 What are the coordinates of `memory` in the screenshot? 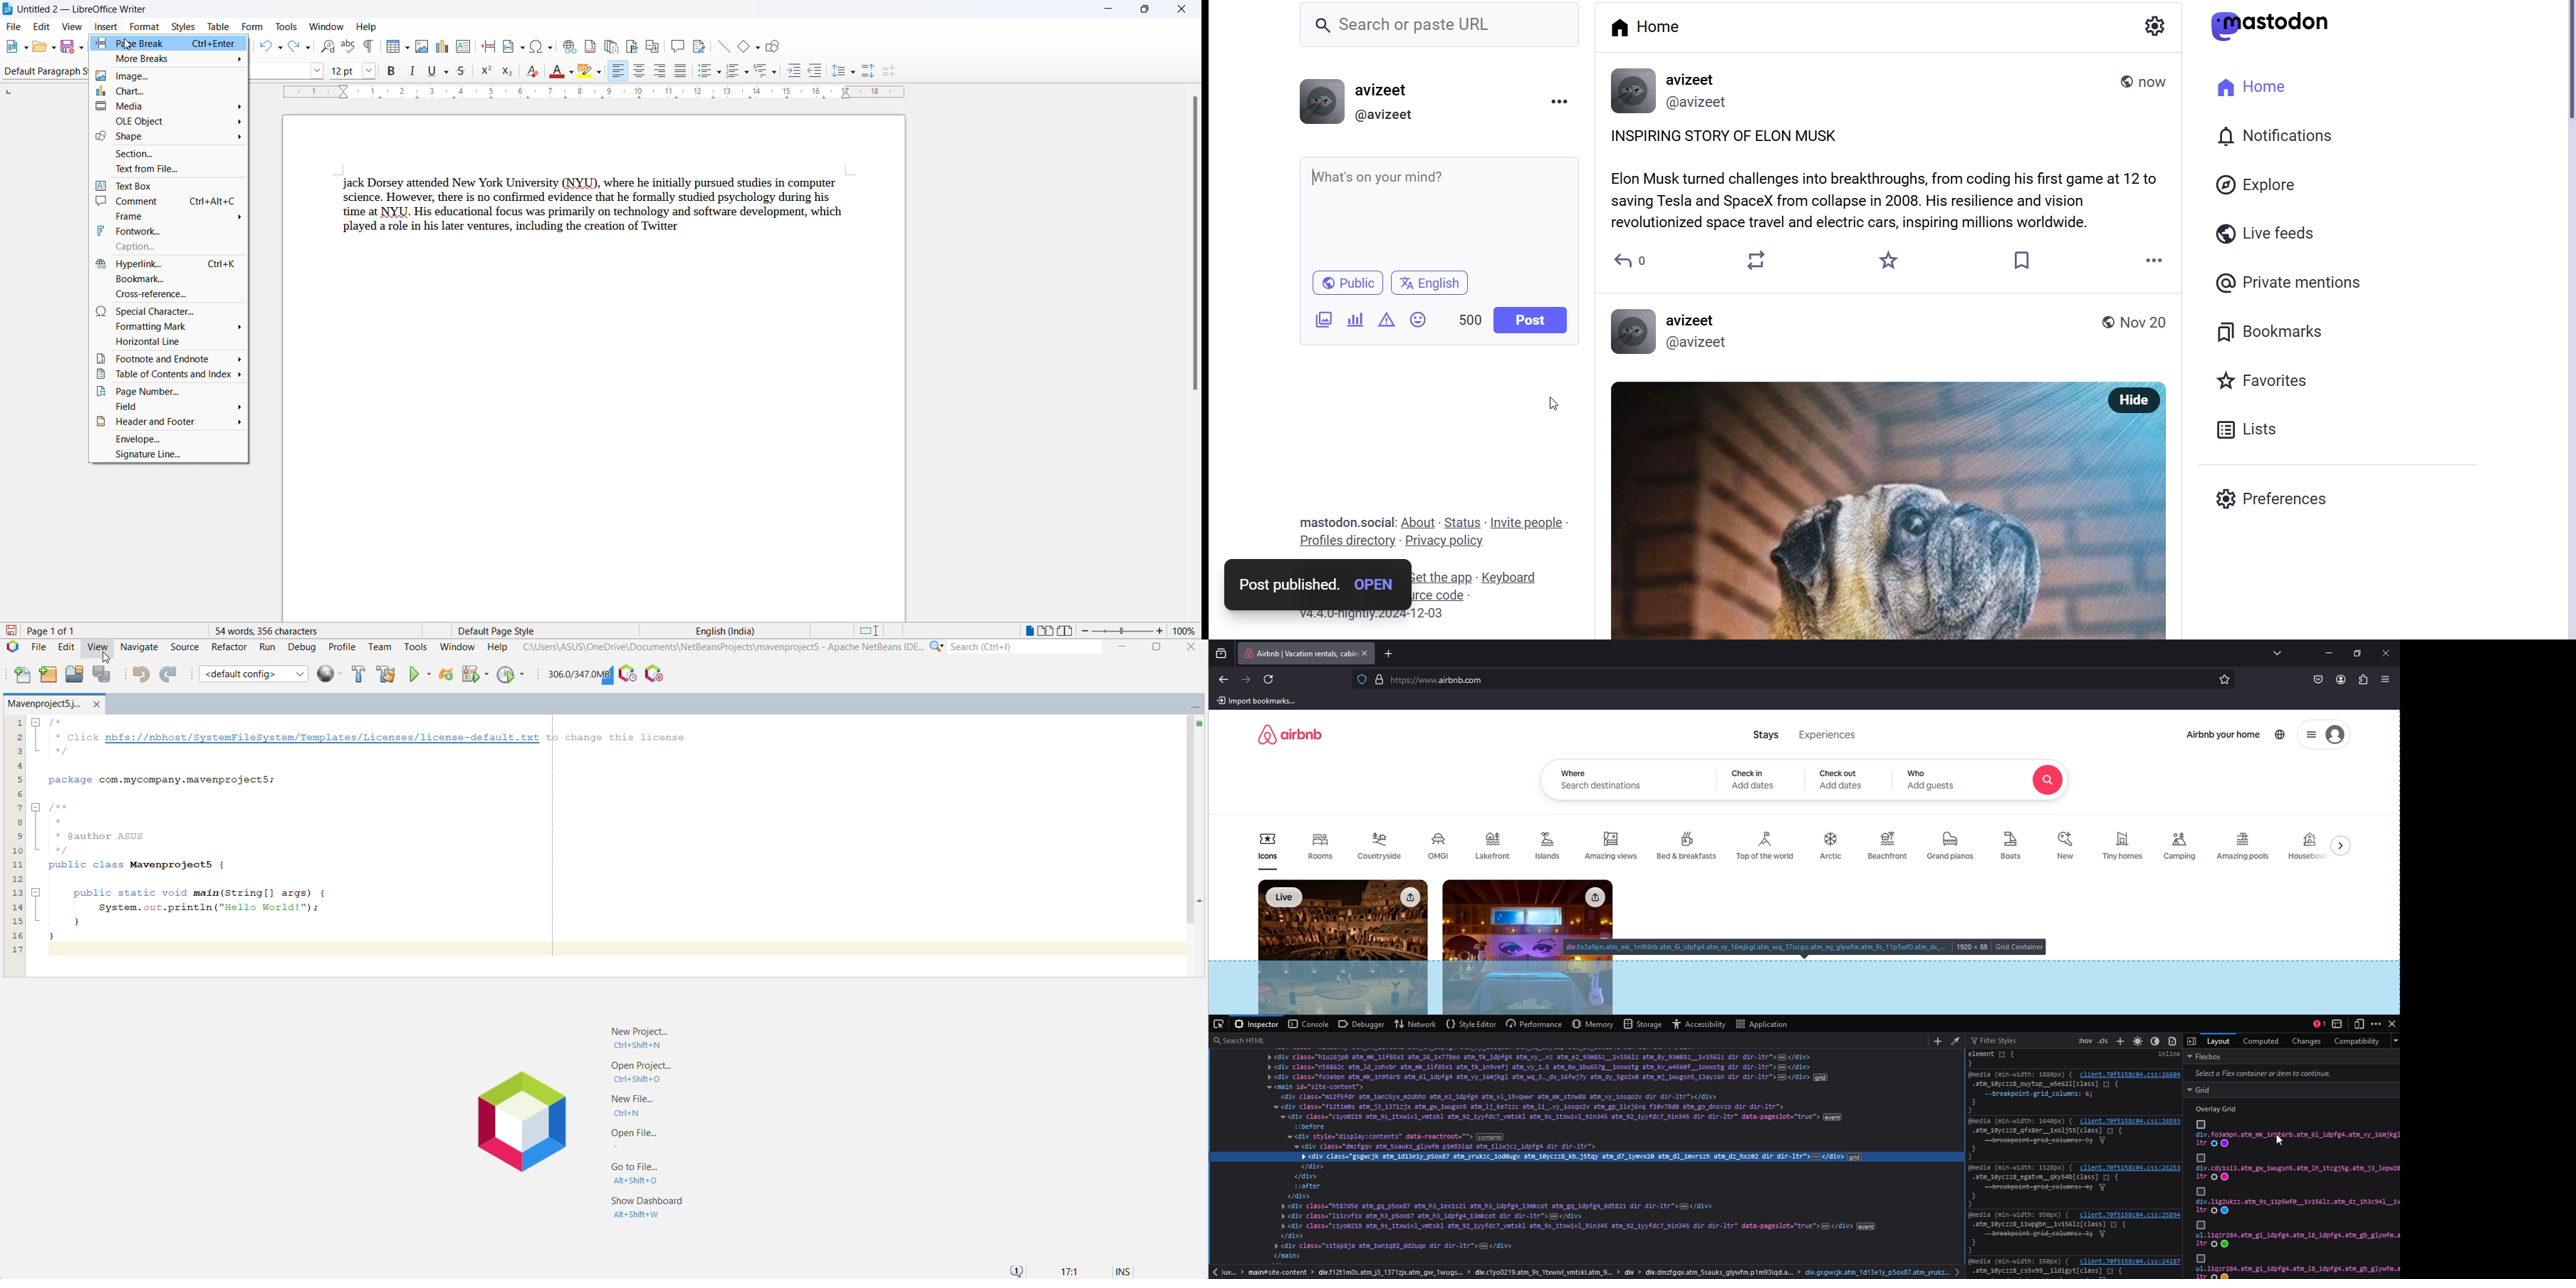 It's located at (1594, 1023).